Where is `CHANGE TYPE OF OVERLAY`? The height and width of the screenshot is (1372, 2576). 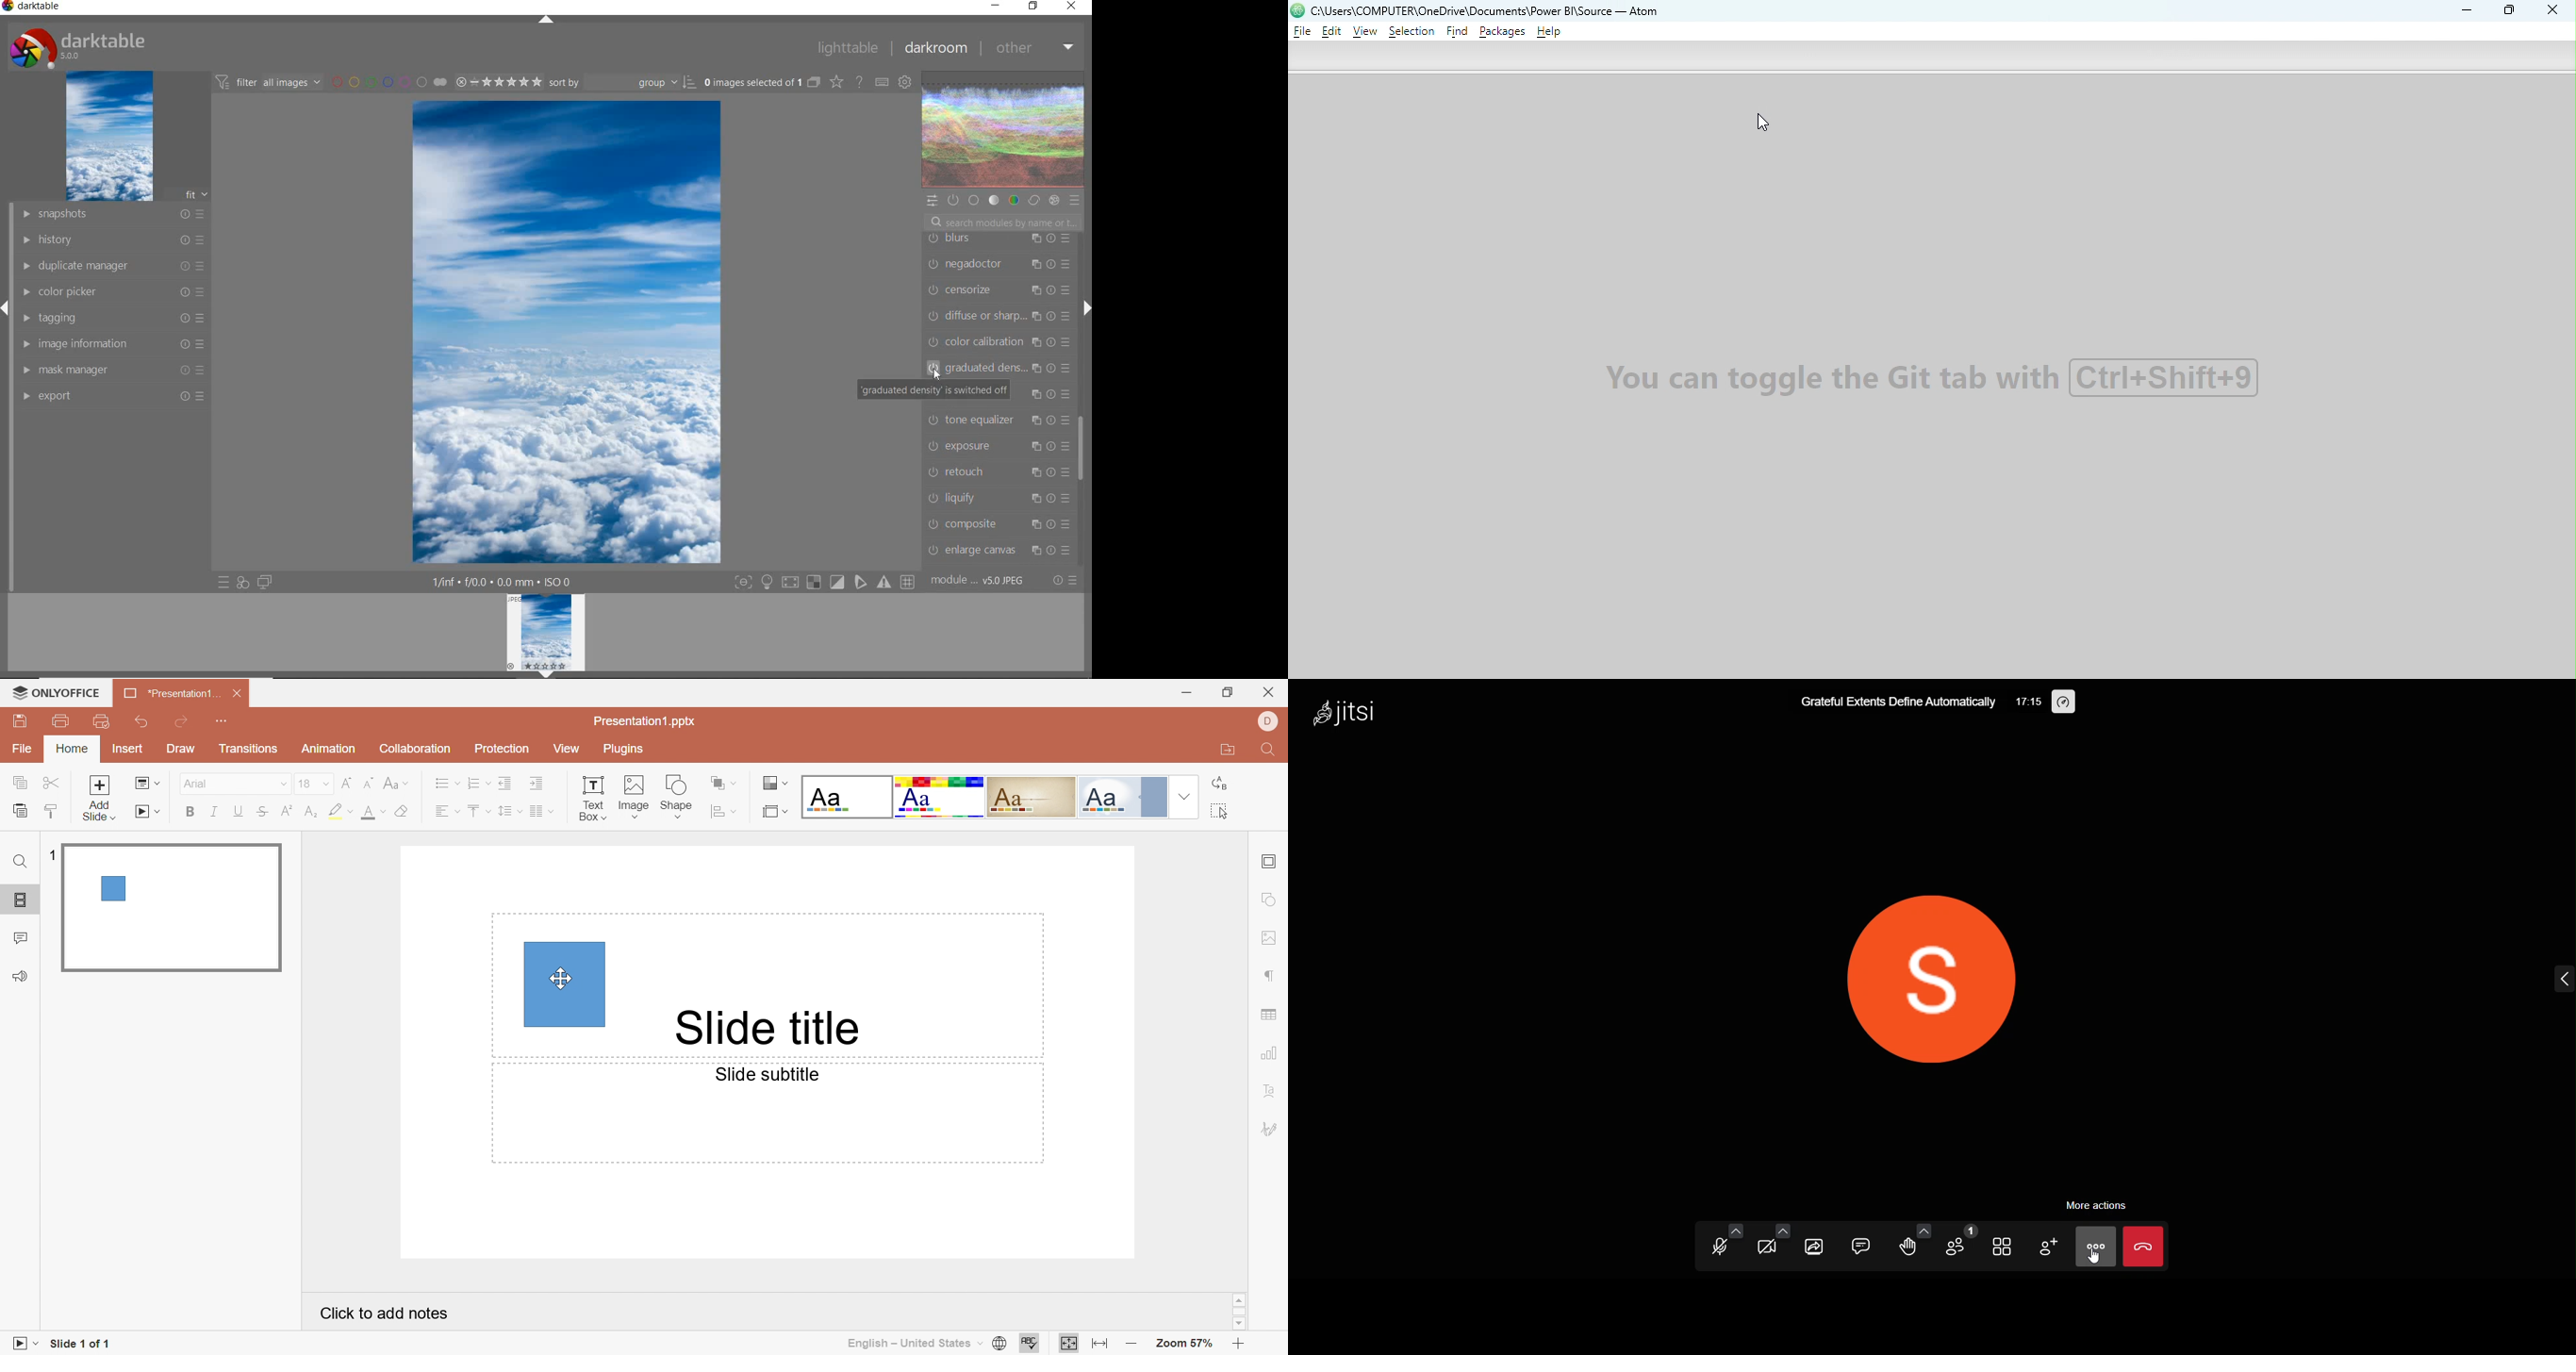 CHANGE TYPE OF OVERLAY is located at coordinates (836, 83).